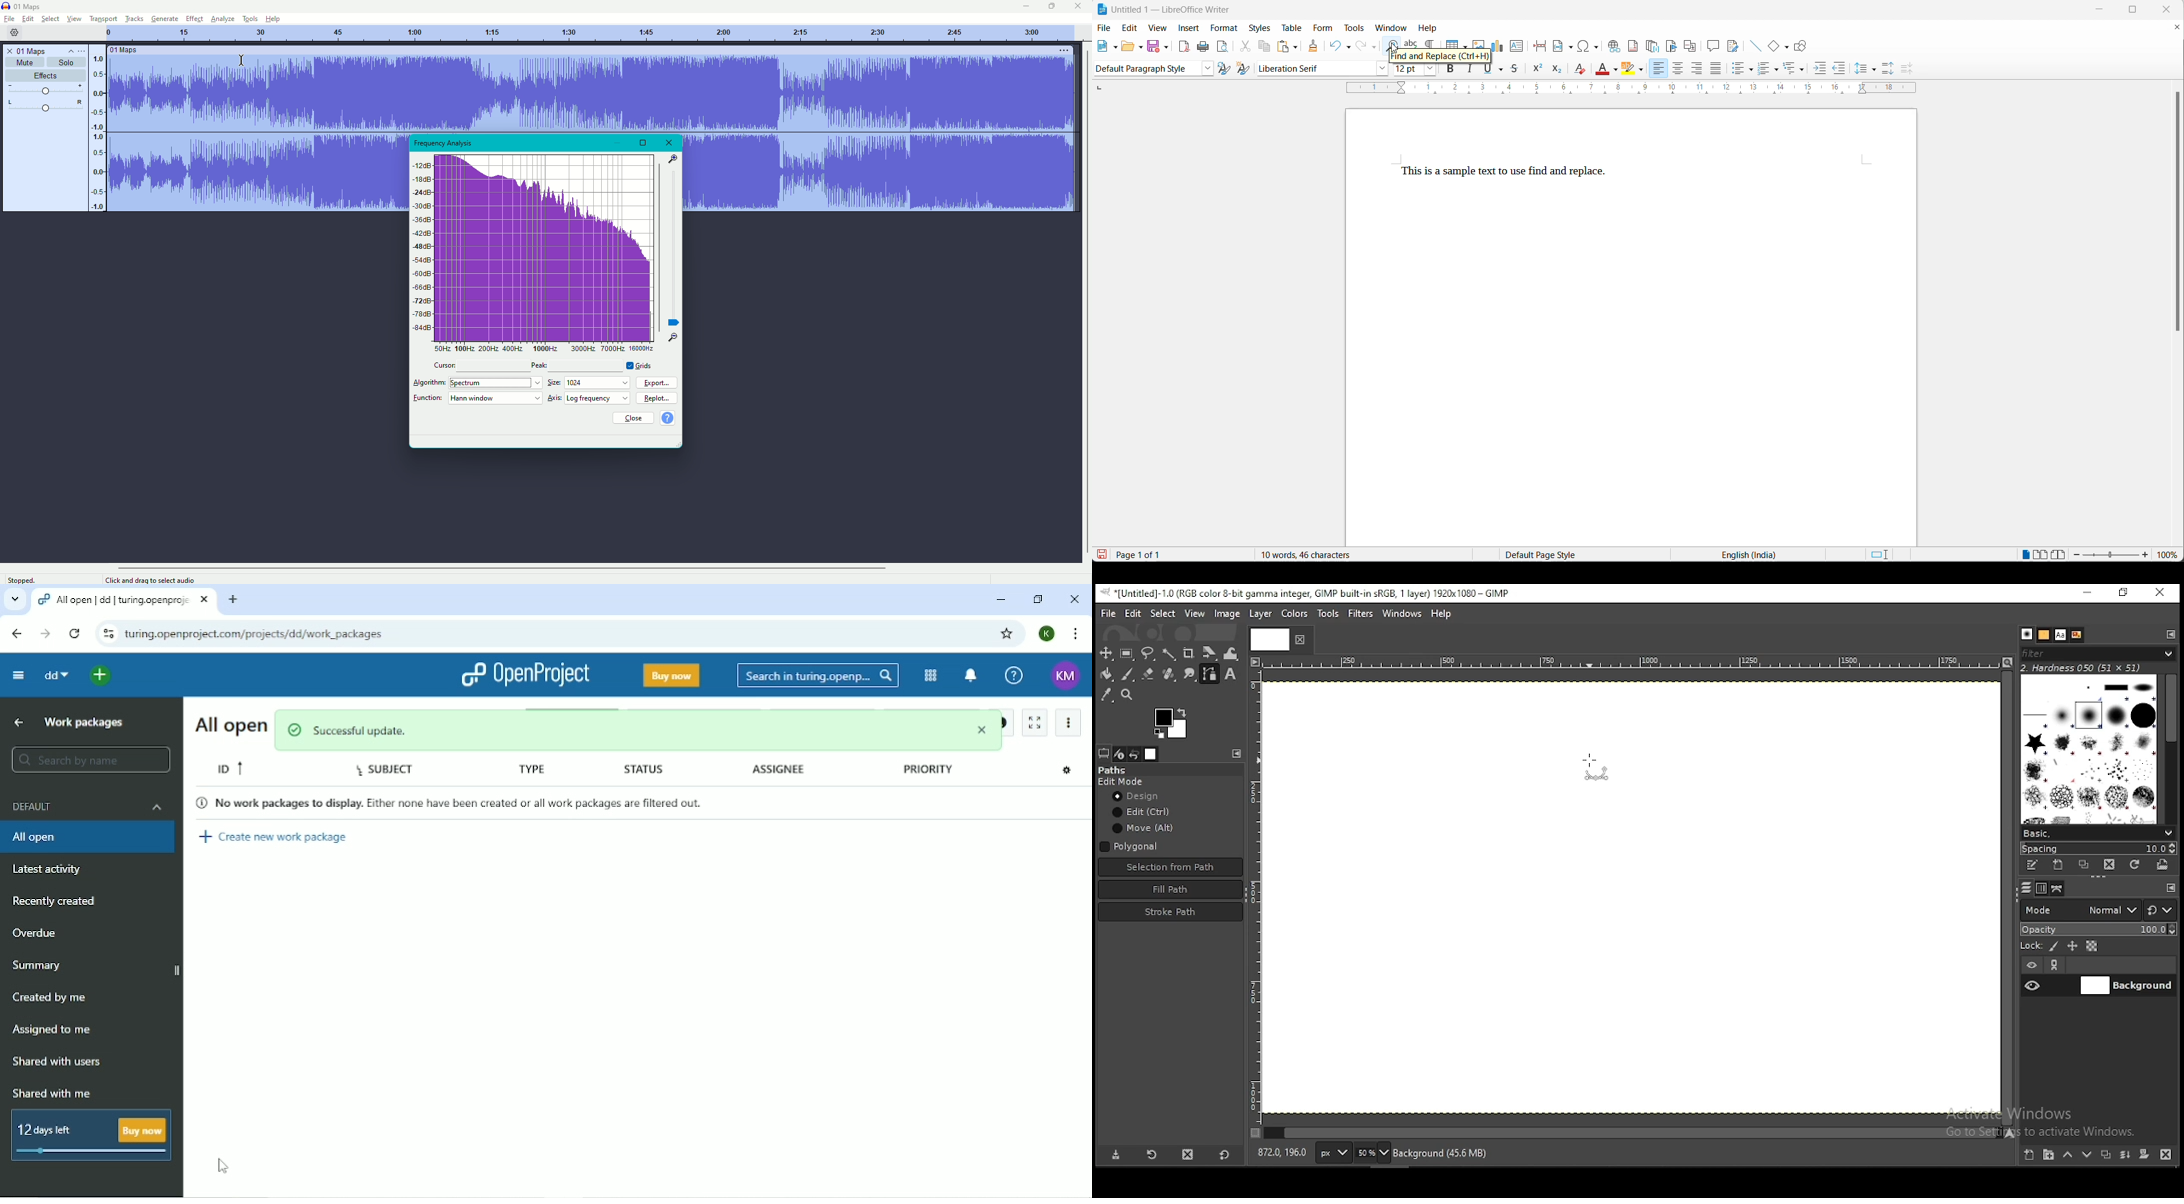 This screenshot has height=1204, width=2184. Describe the element at coordinates (14, 32) in the screenshot. I see `Settings` at that location.